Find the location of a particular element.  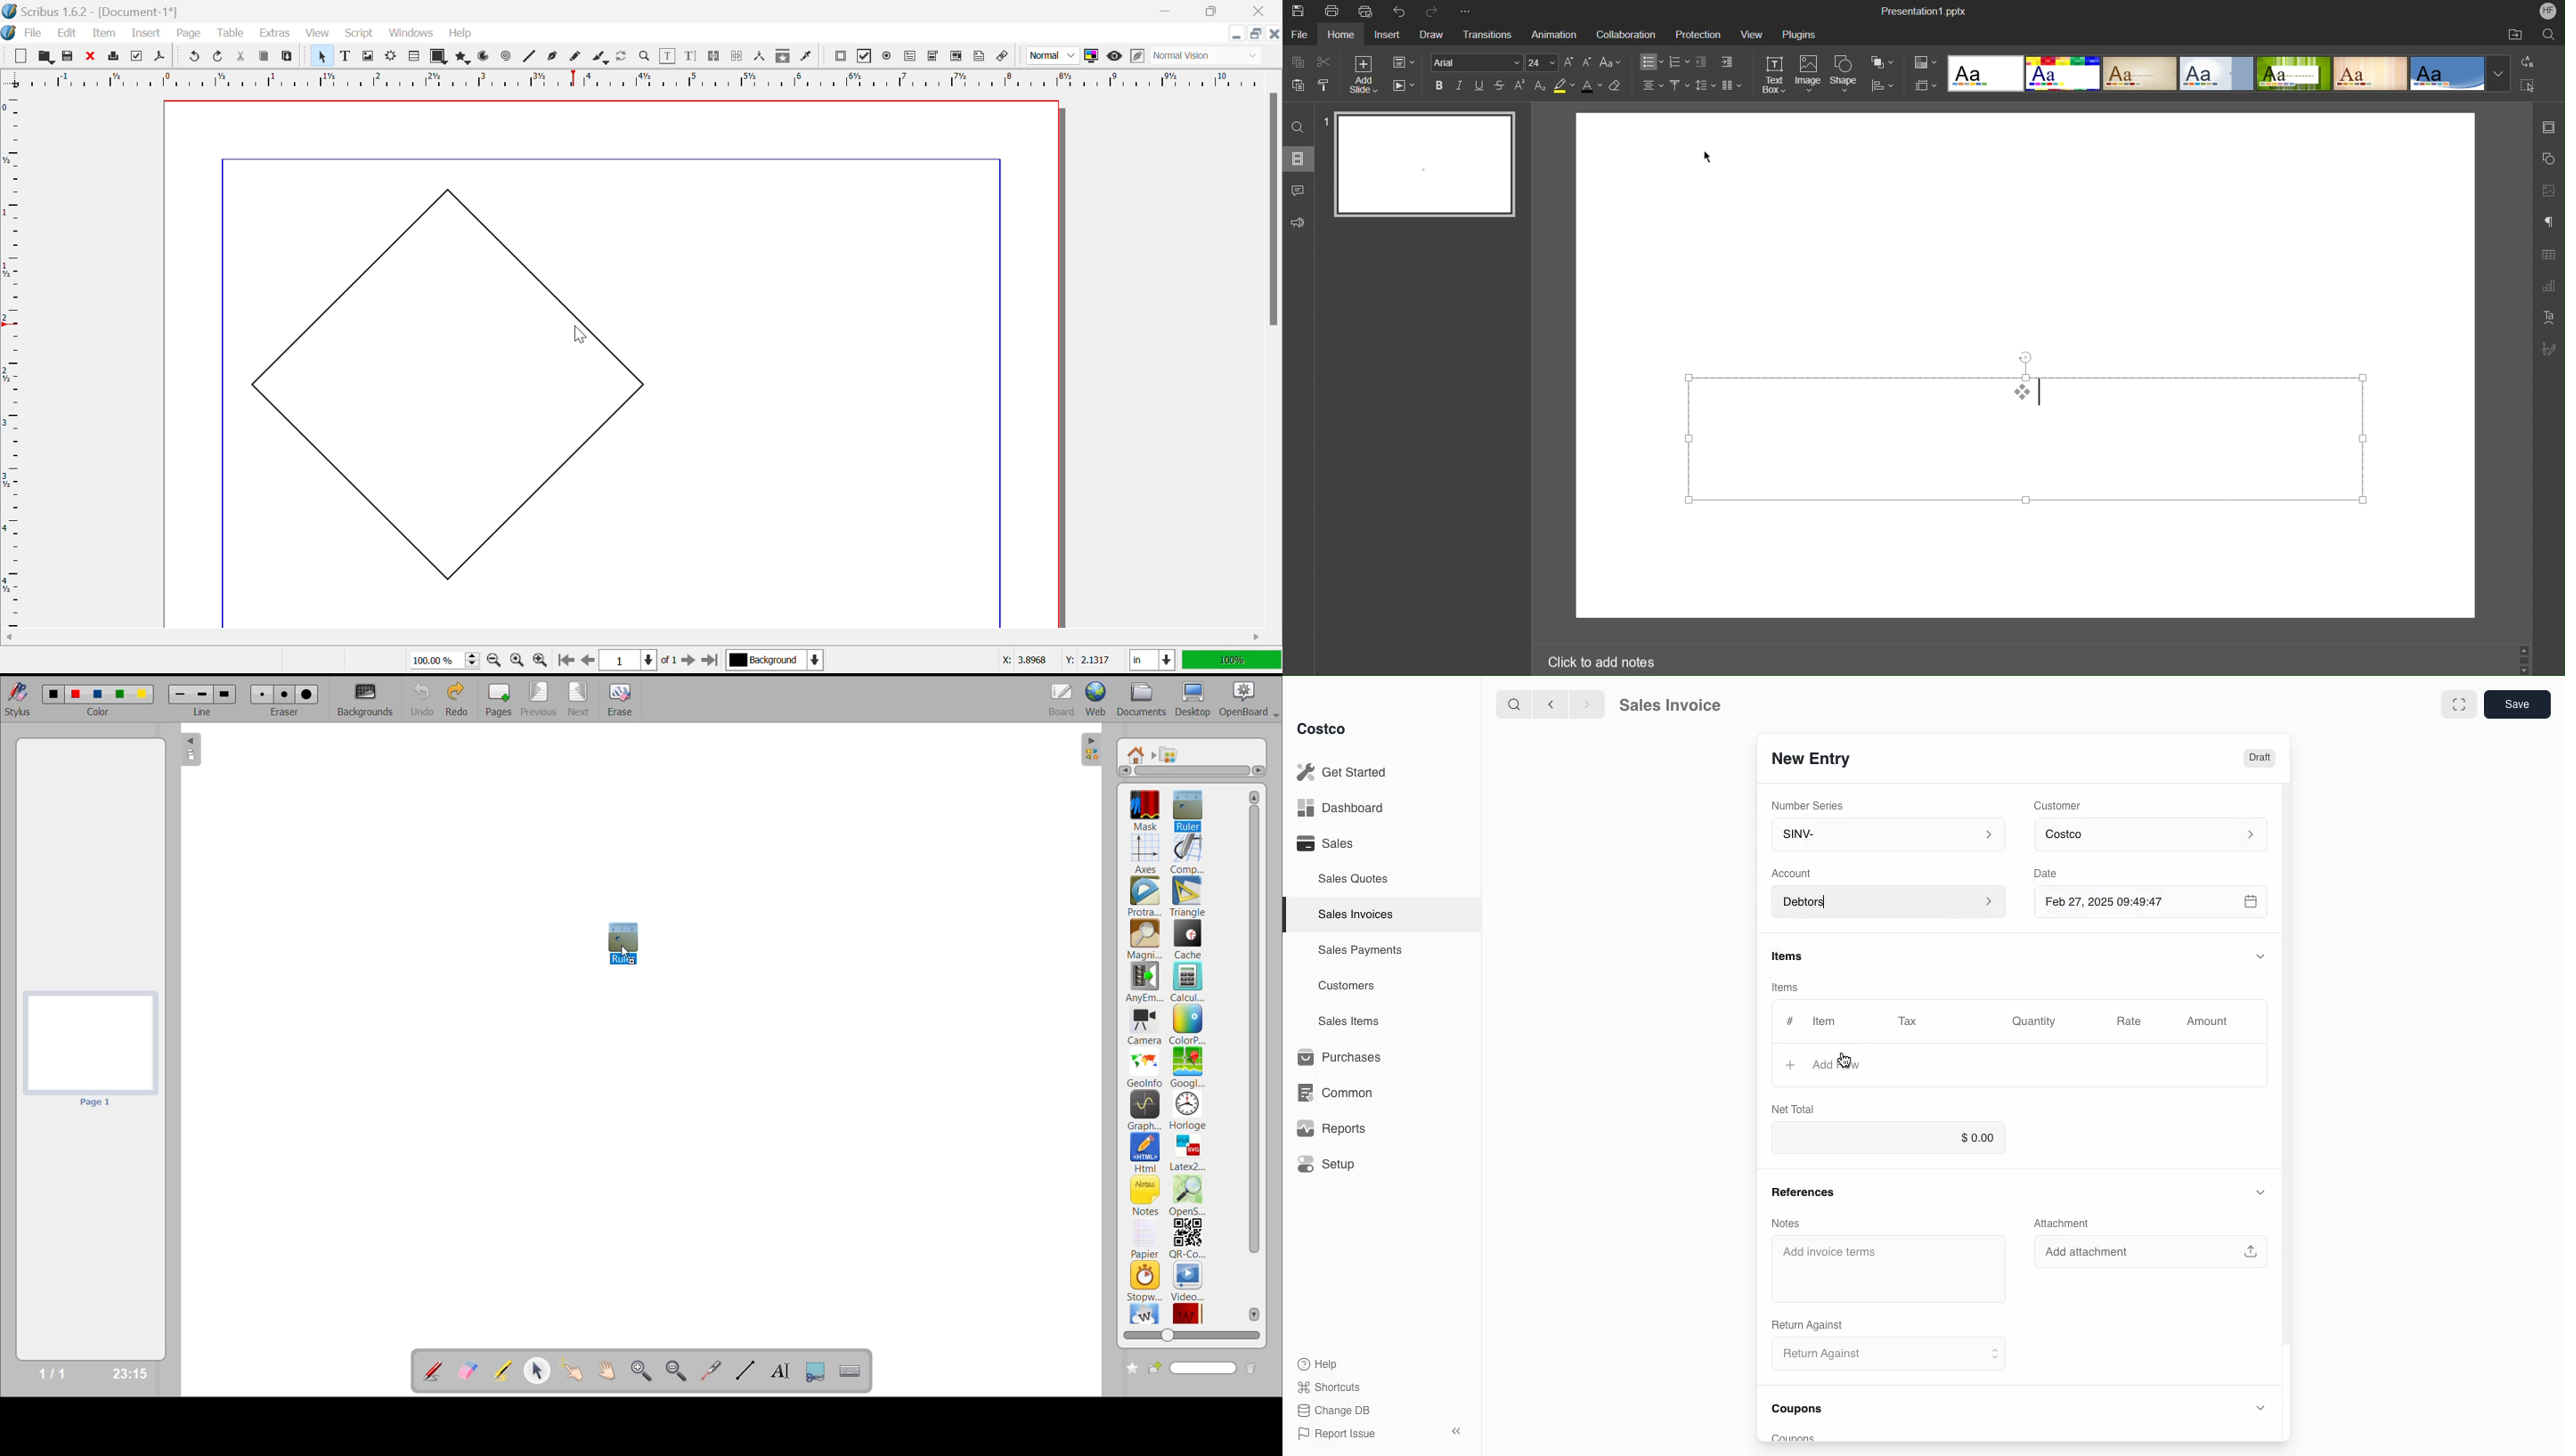

Image frame is located at coordinates (369, 55).